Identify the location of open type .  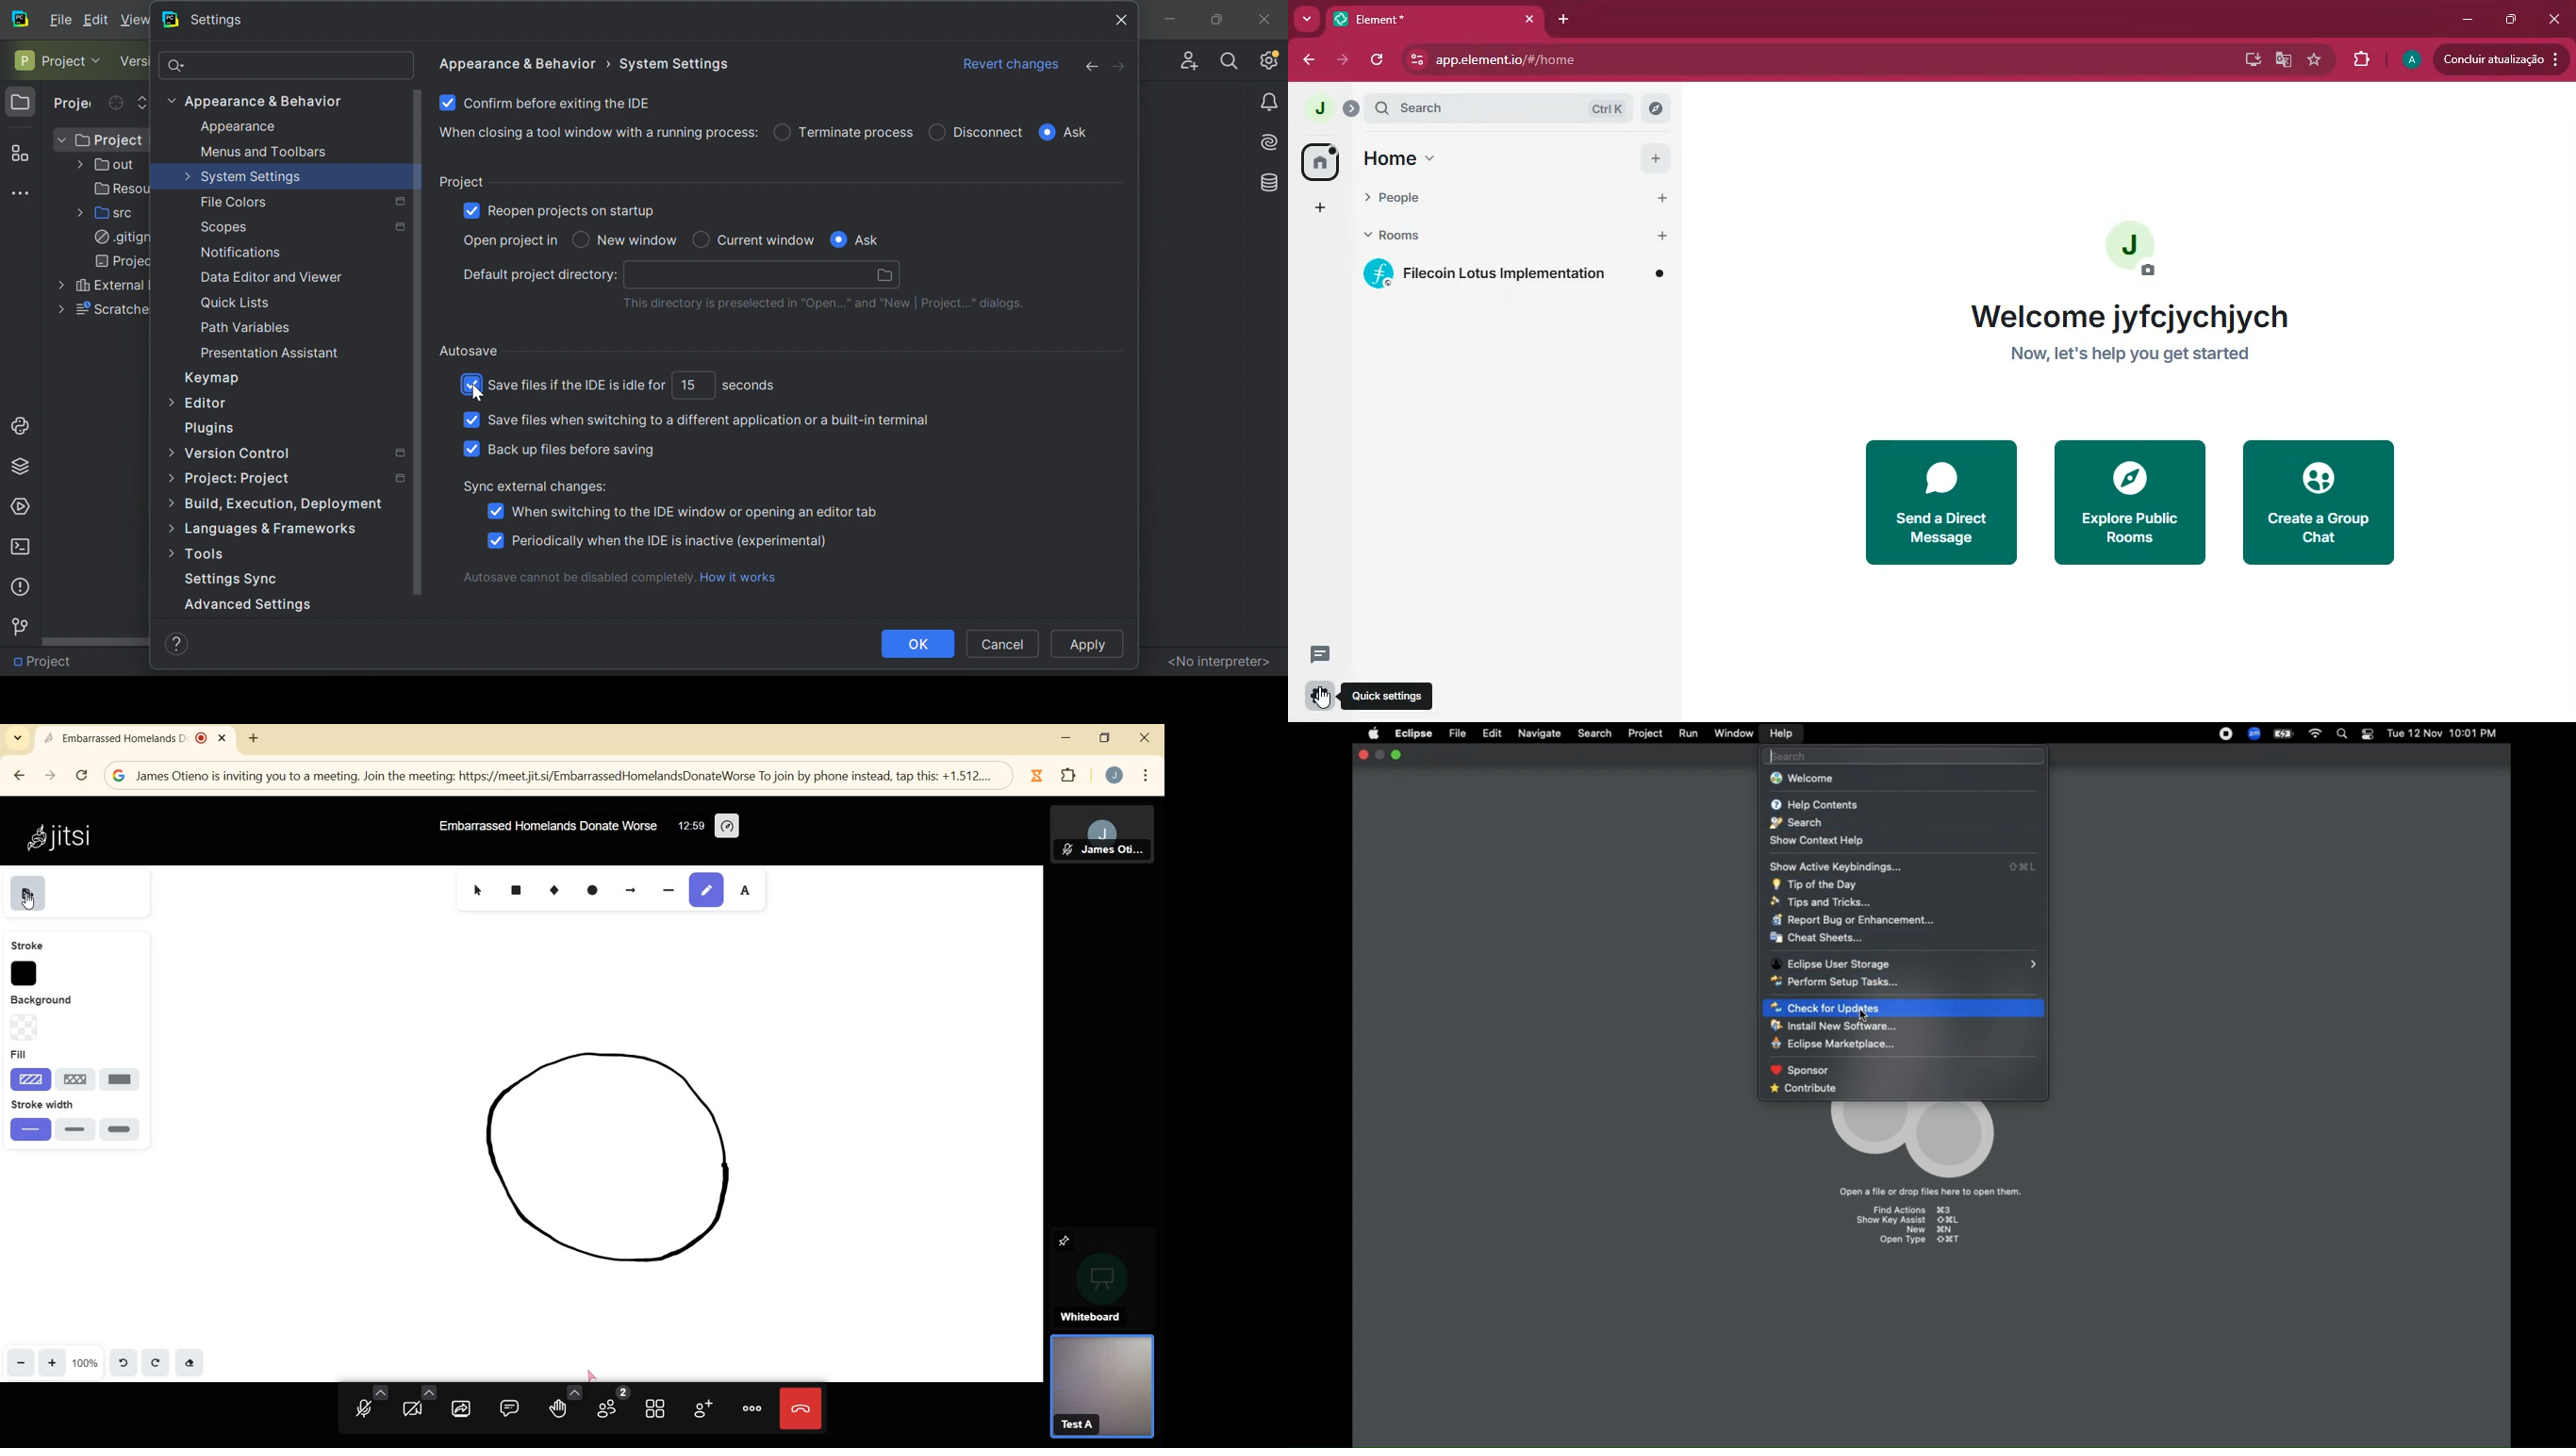
(1920, 1240).